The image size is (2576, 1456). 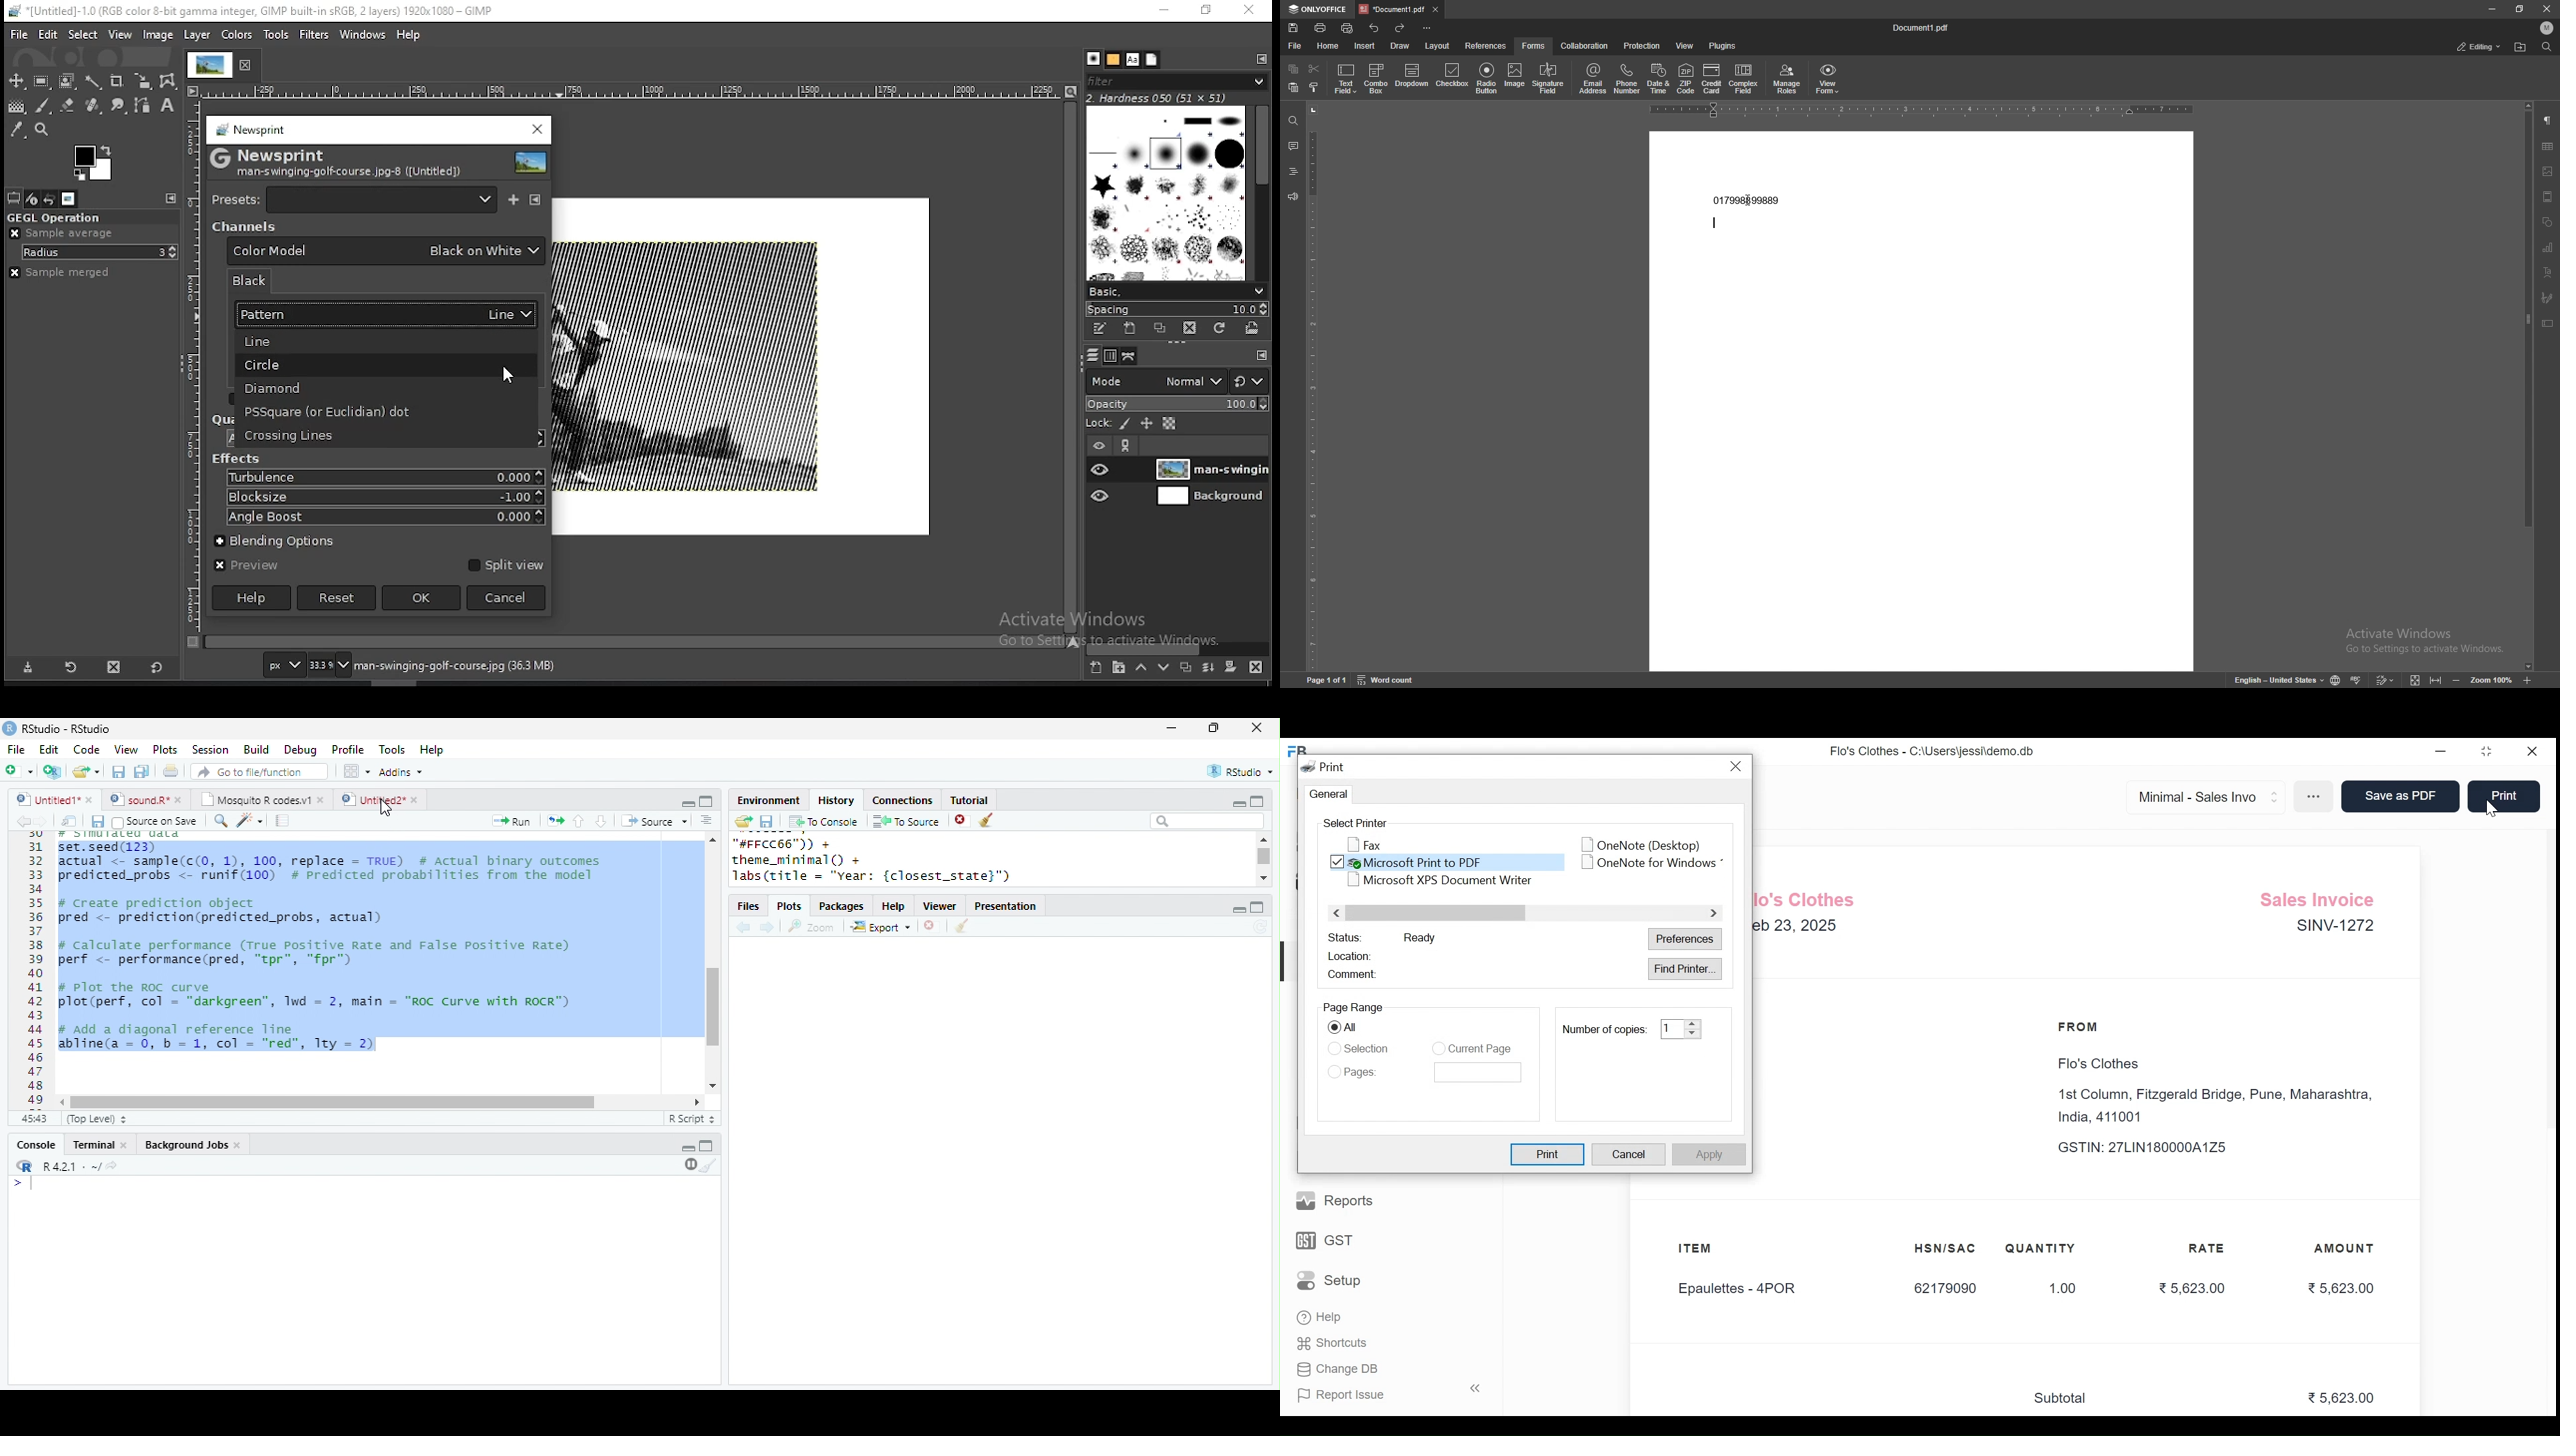 What do you see at coordinates (1420, 937) in the screenshot?
I see `Ready` at bounding box center [1420, 937].